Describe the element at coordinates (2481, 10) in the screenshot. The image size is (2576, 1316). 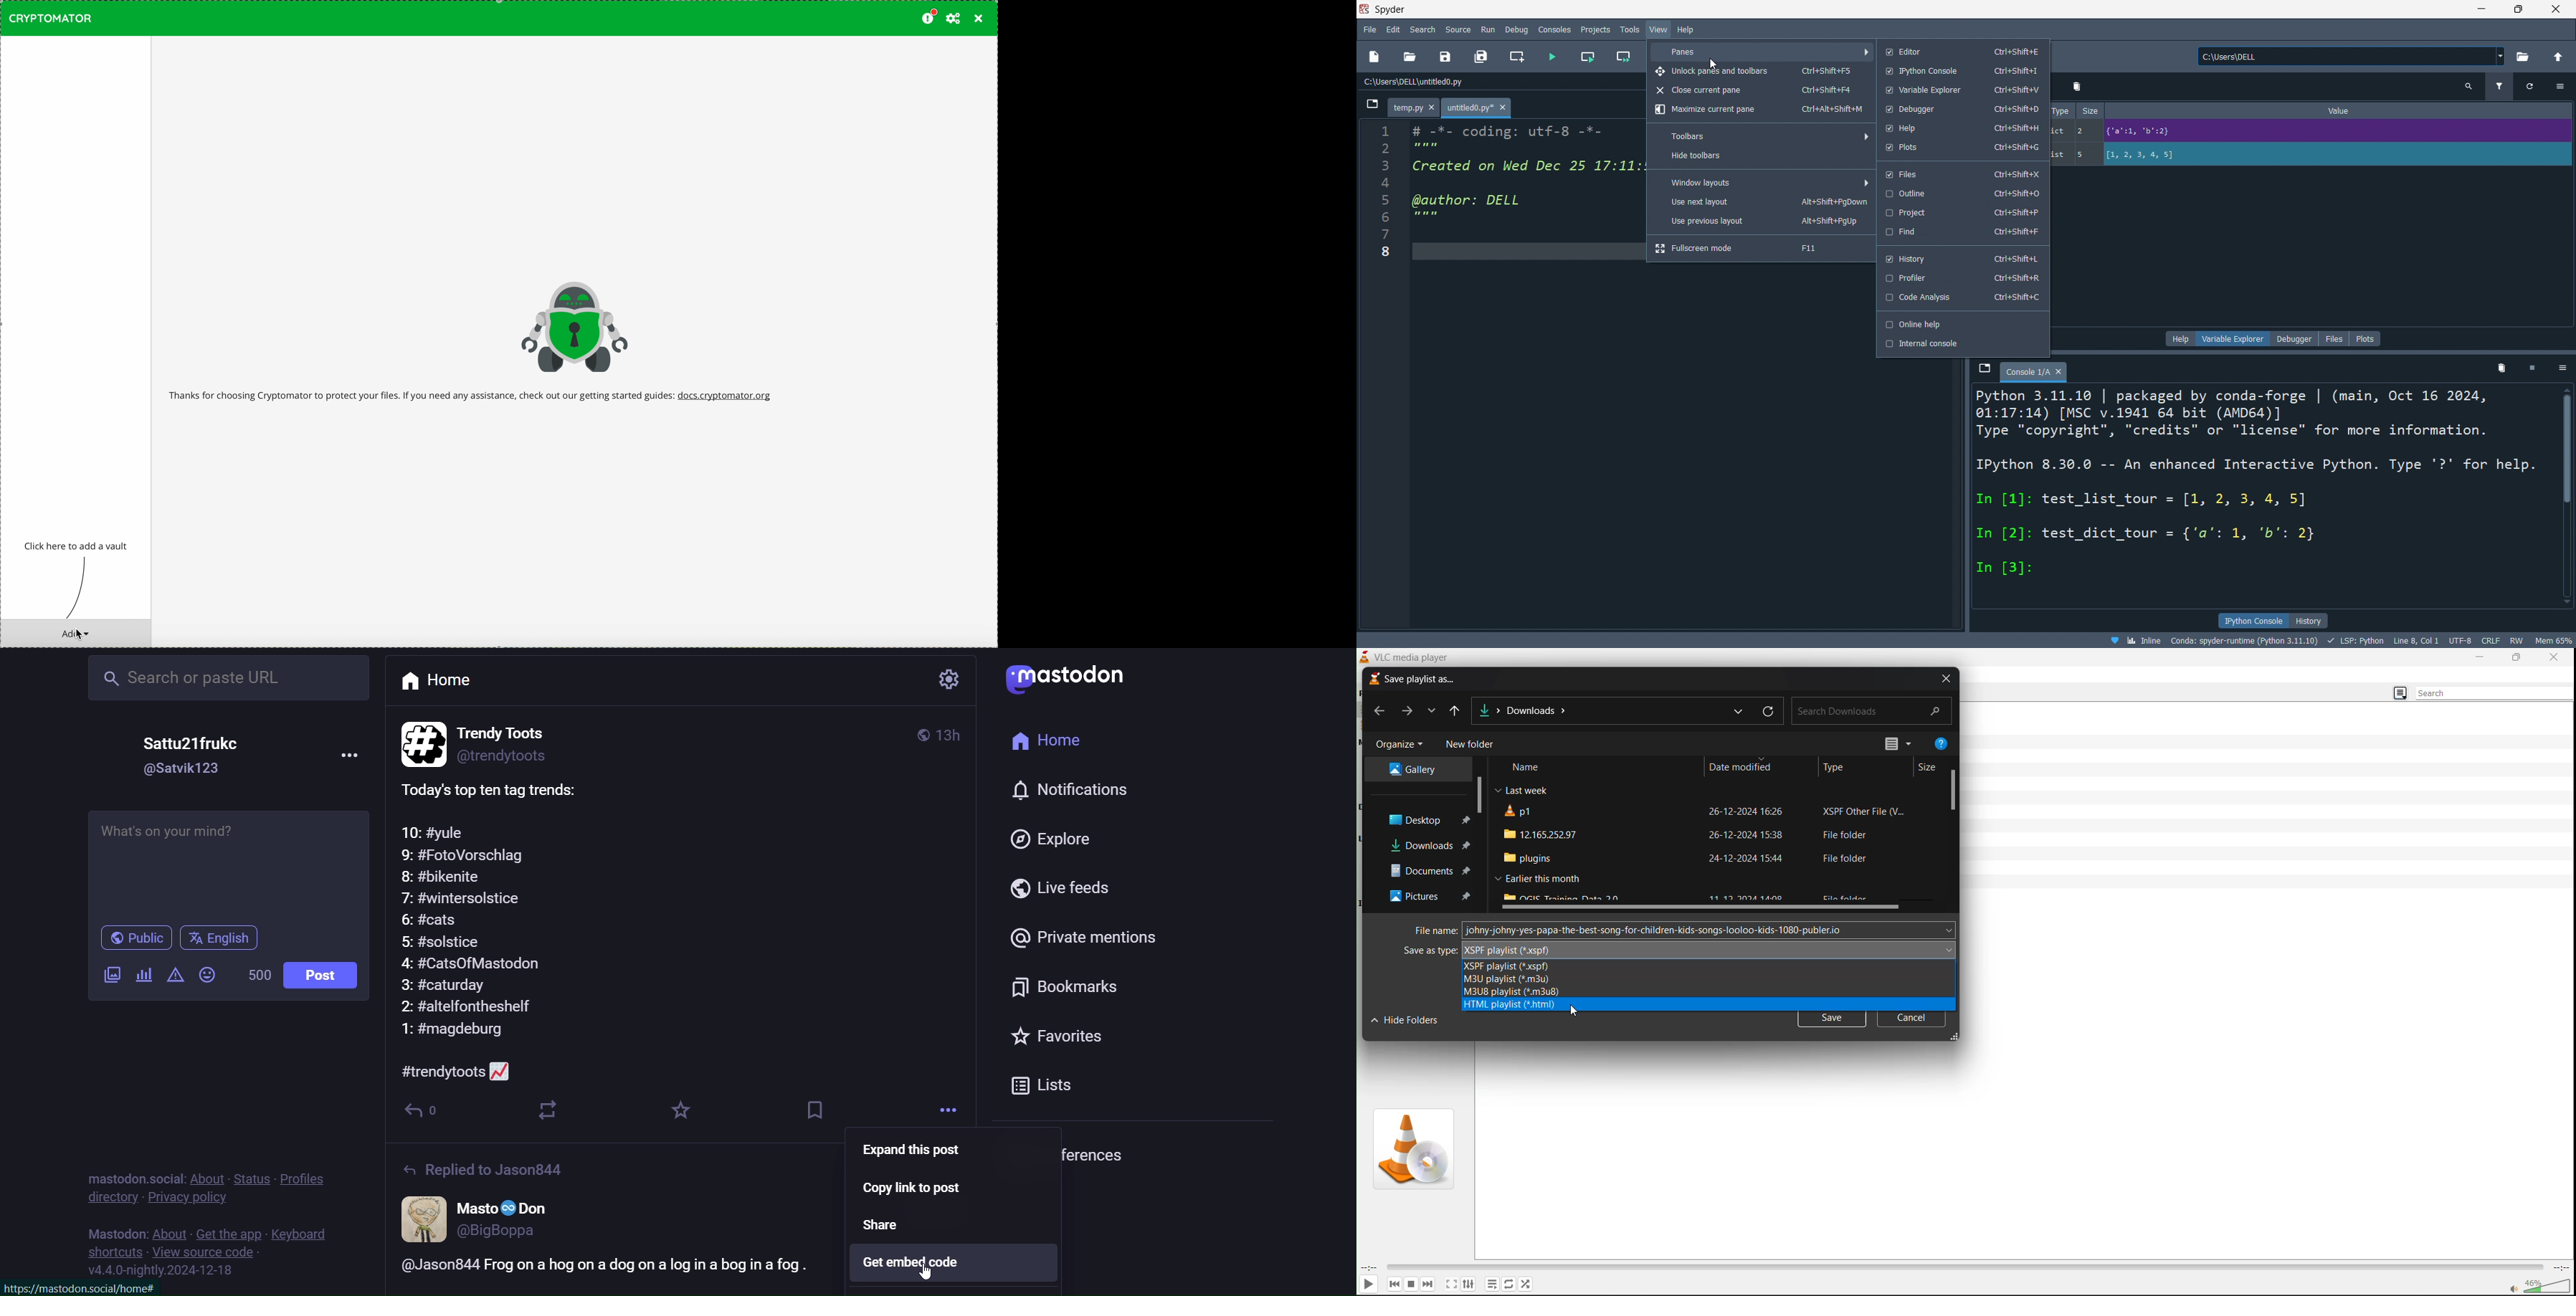
I see `minimize` at that location.